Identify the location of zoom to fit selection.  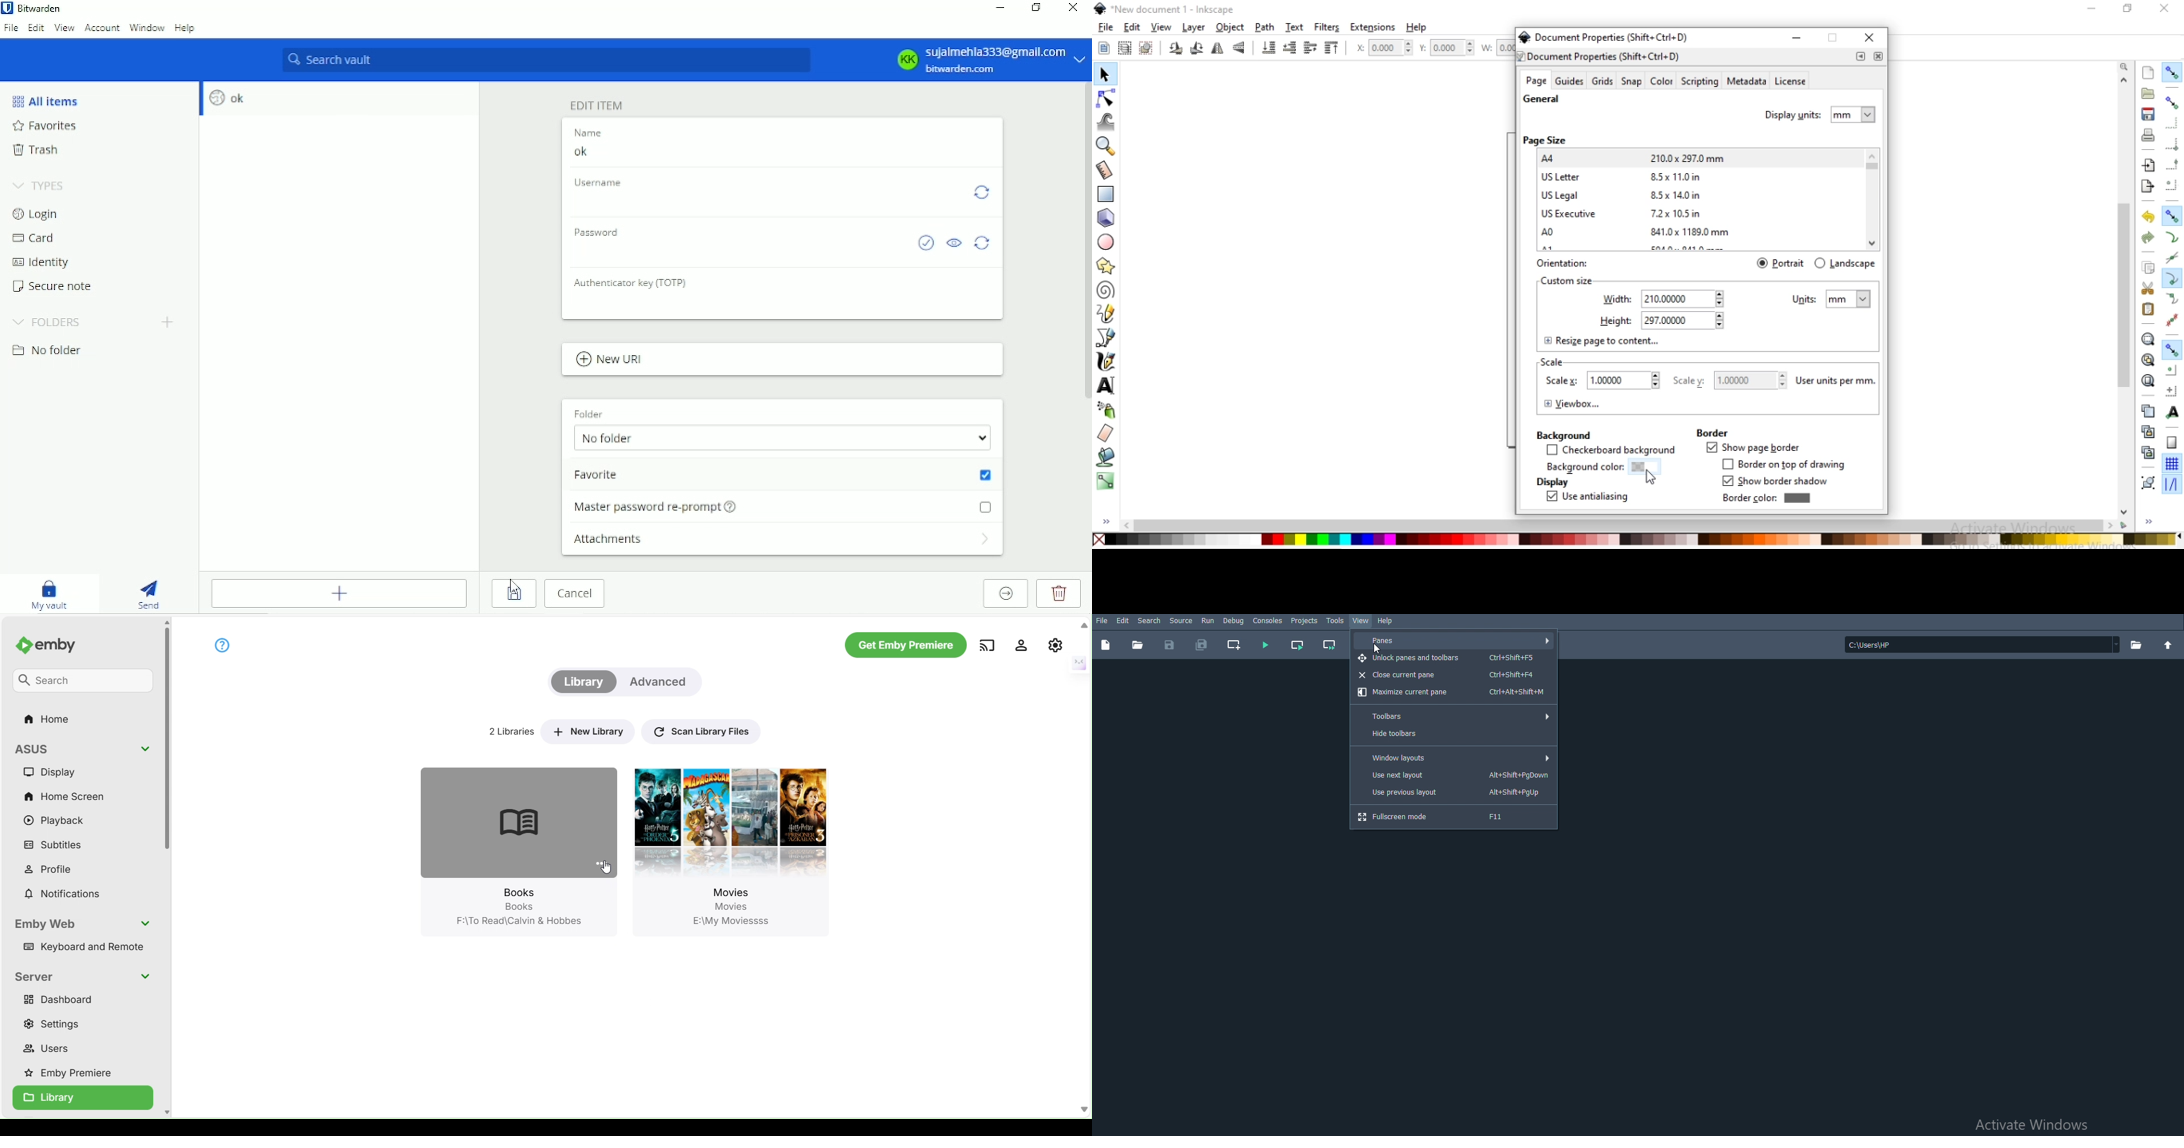
(2147, 340).